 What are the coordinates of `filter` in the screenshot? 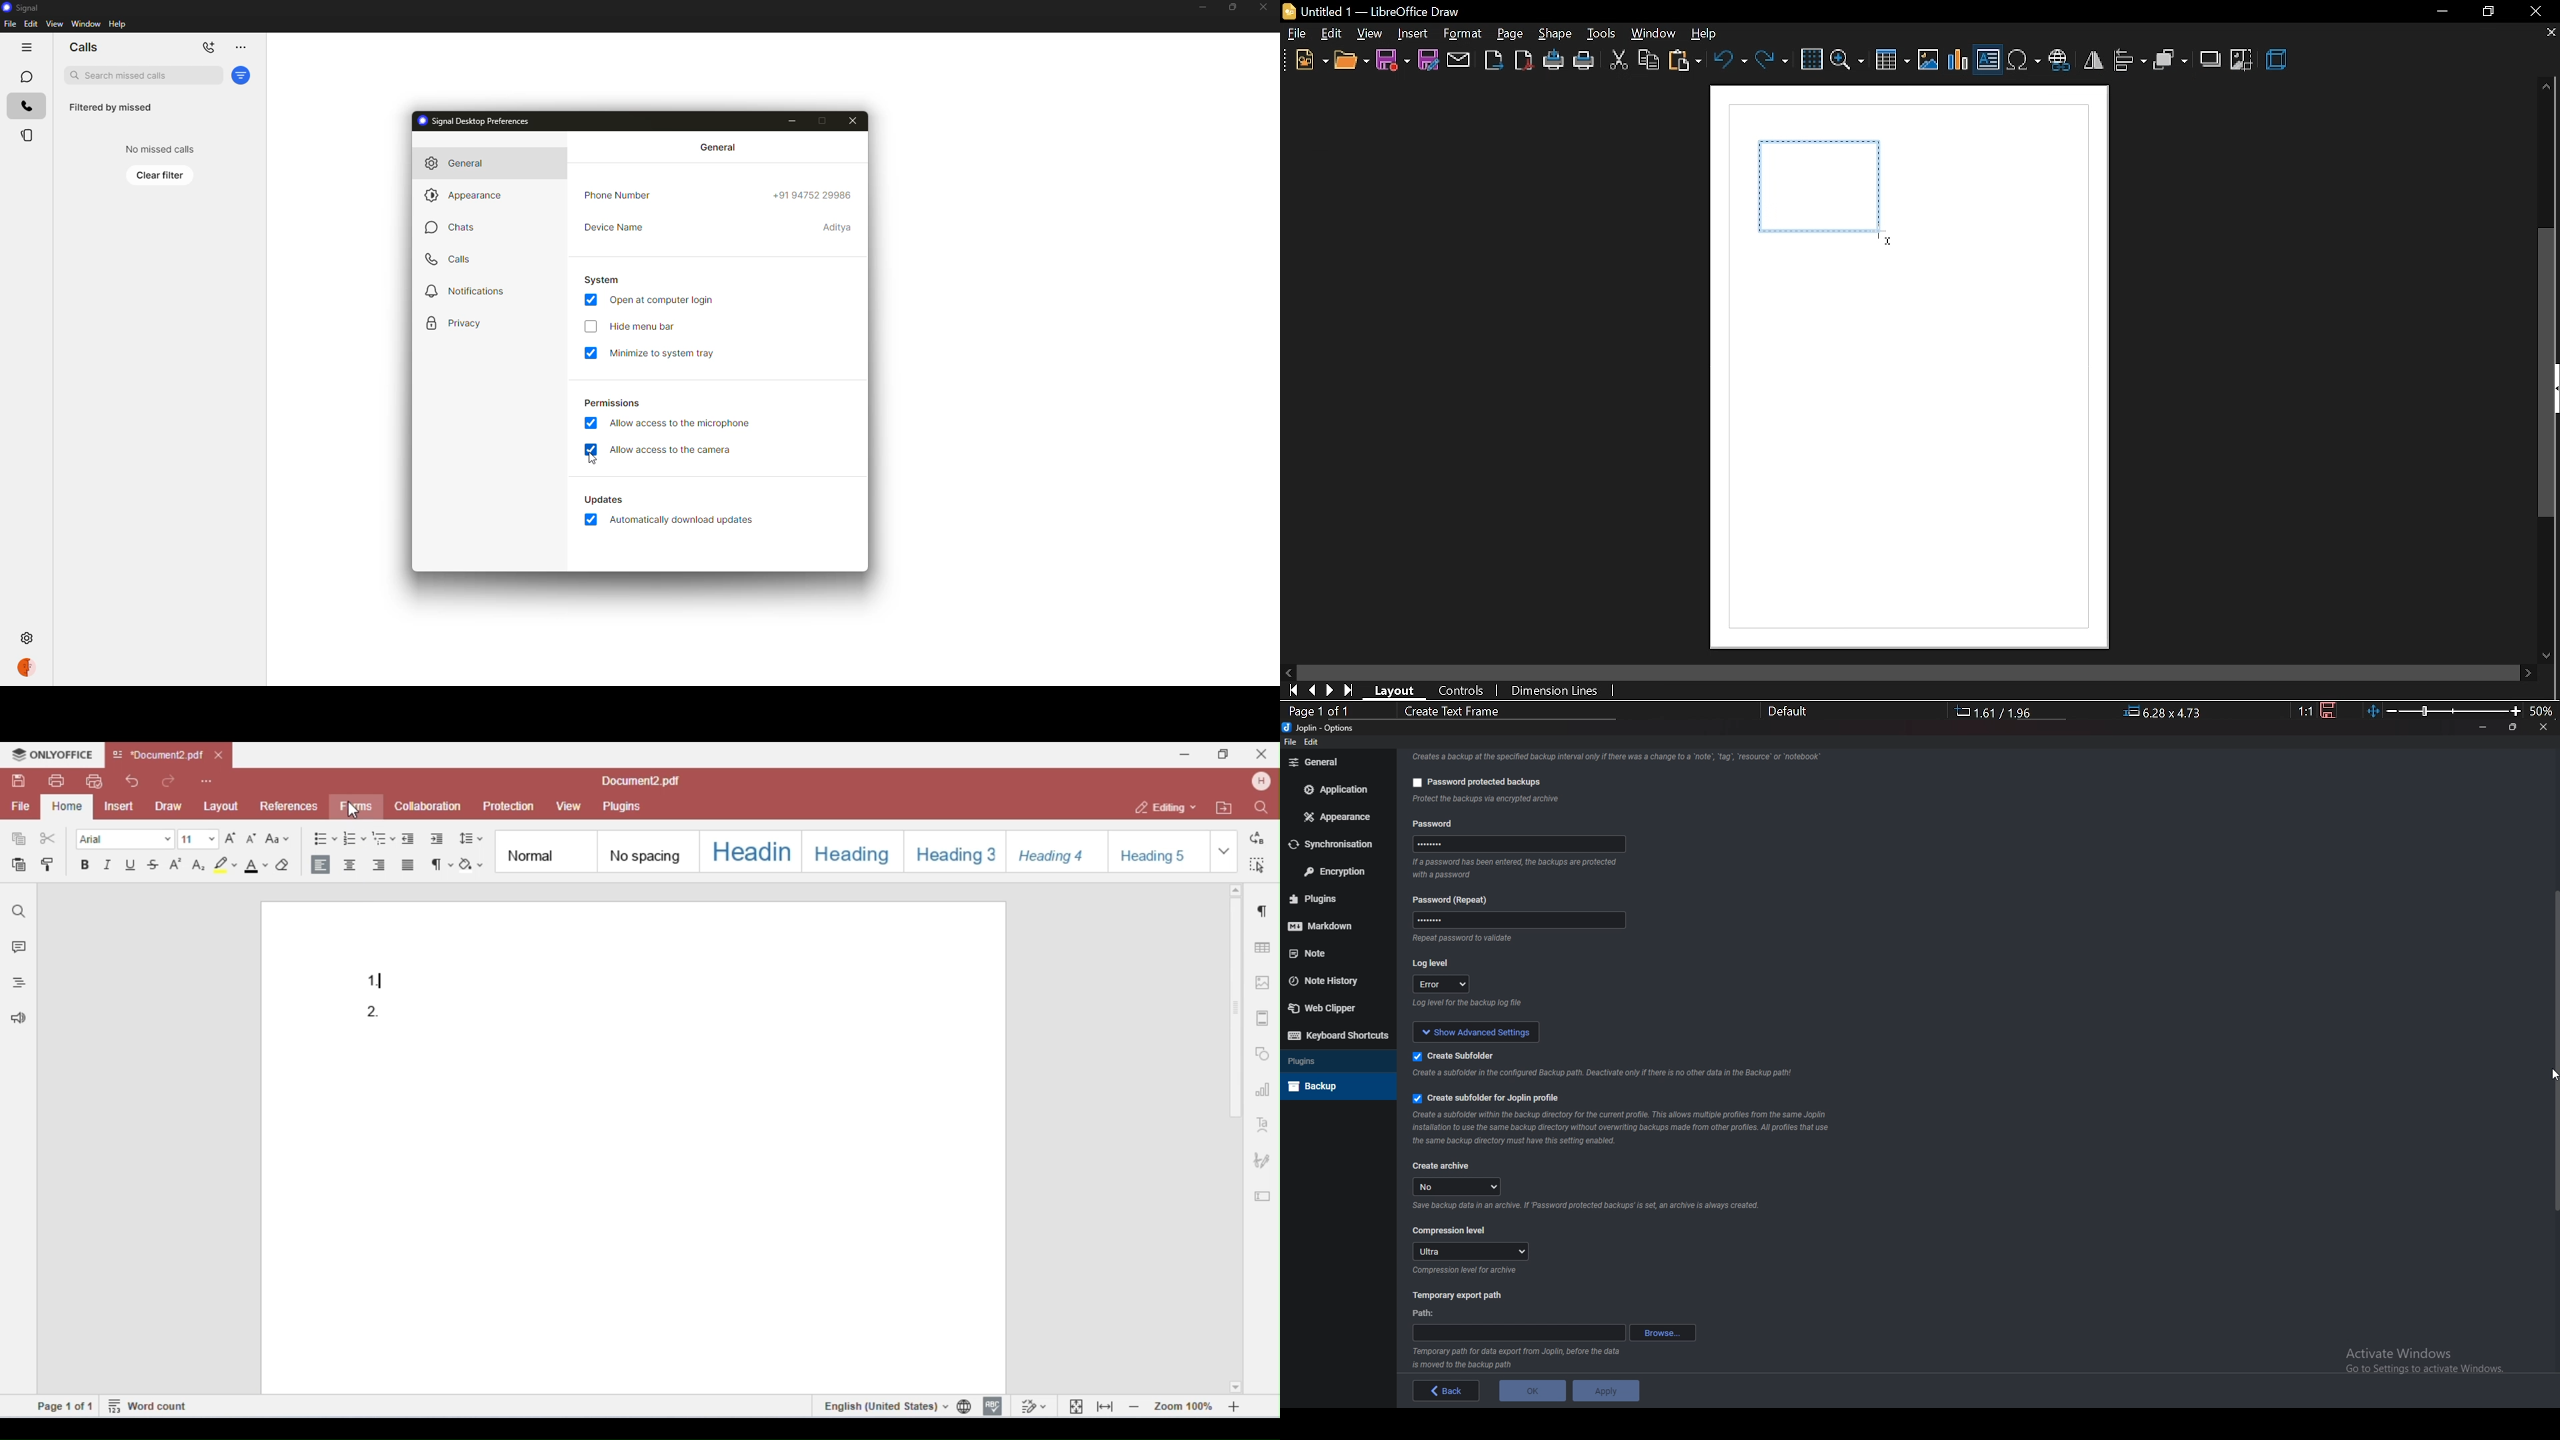 It's located at (242, 75).